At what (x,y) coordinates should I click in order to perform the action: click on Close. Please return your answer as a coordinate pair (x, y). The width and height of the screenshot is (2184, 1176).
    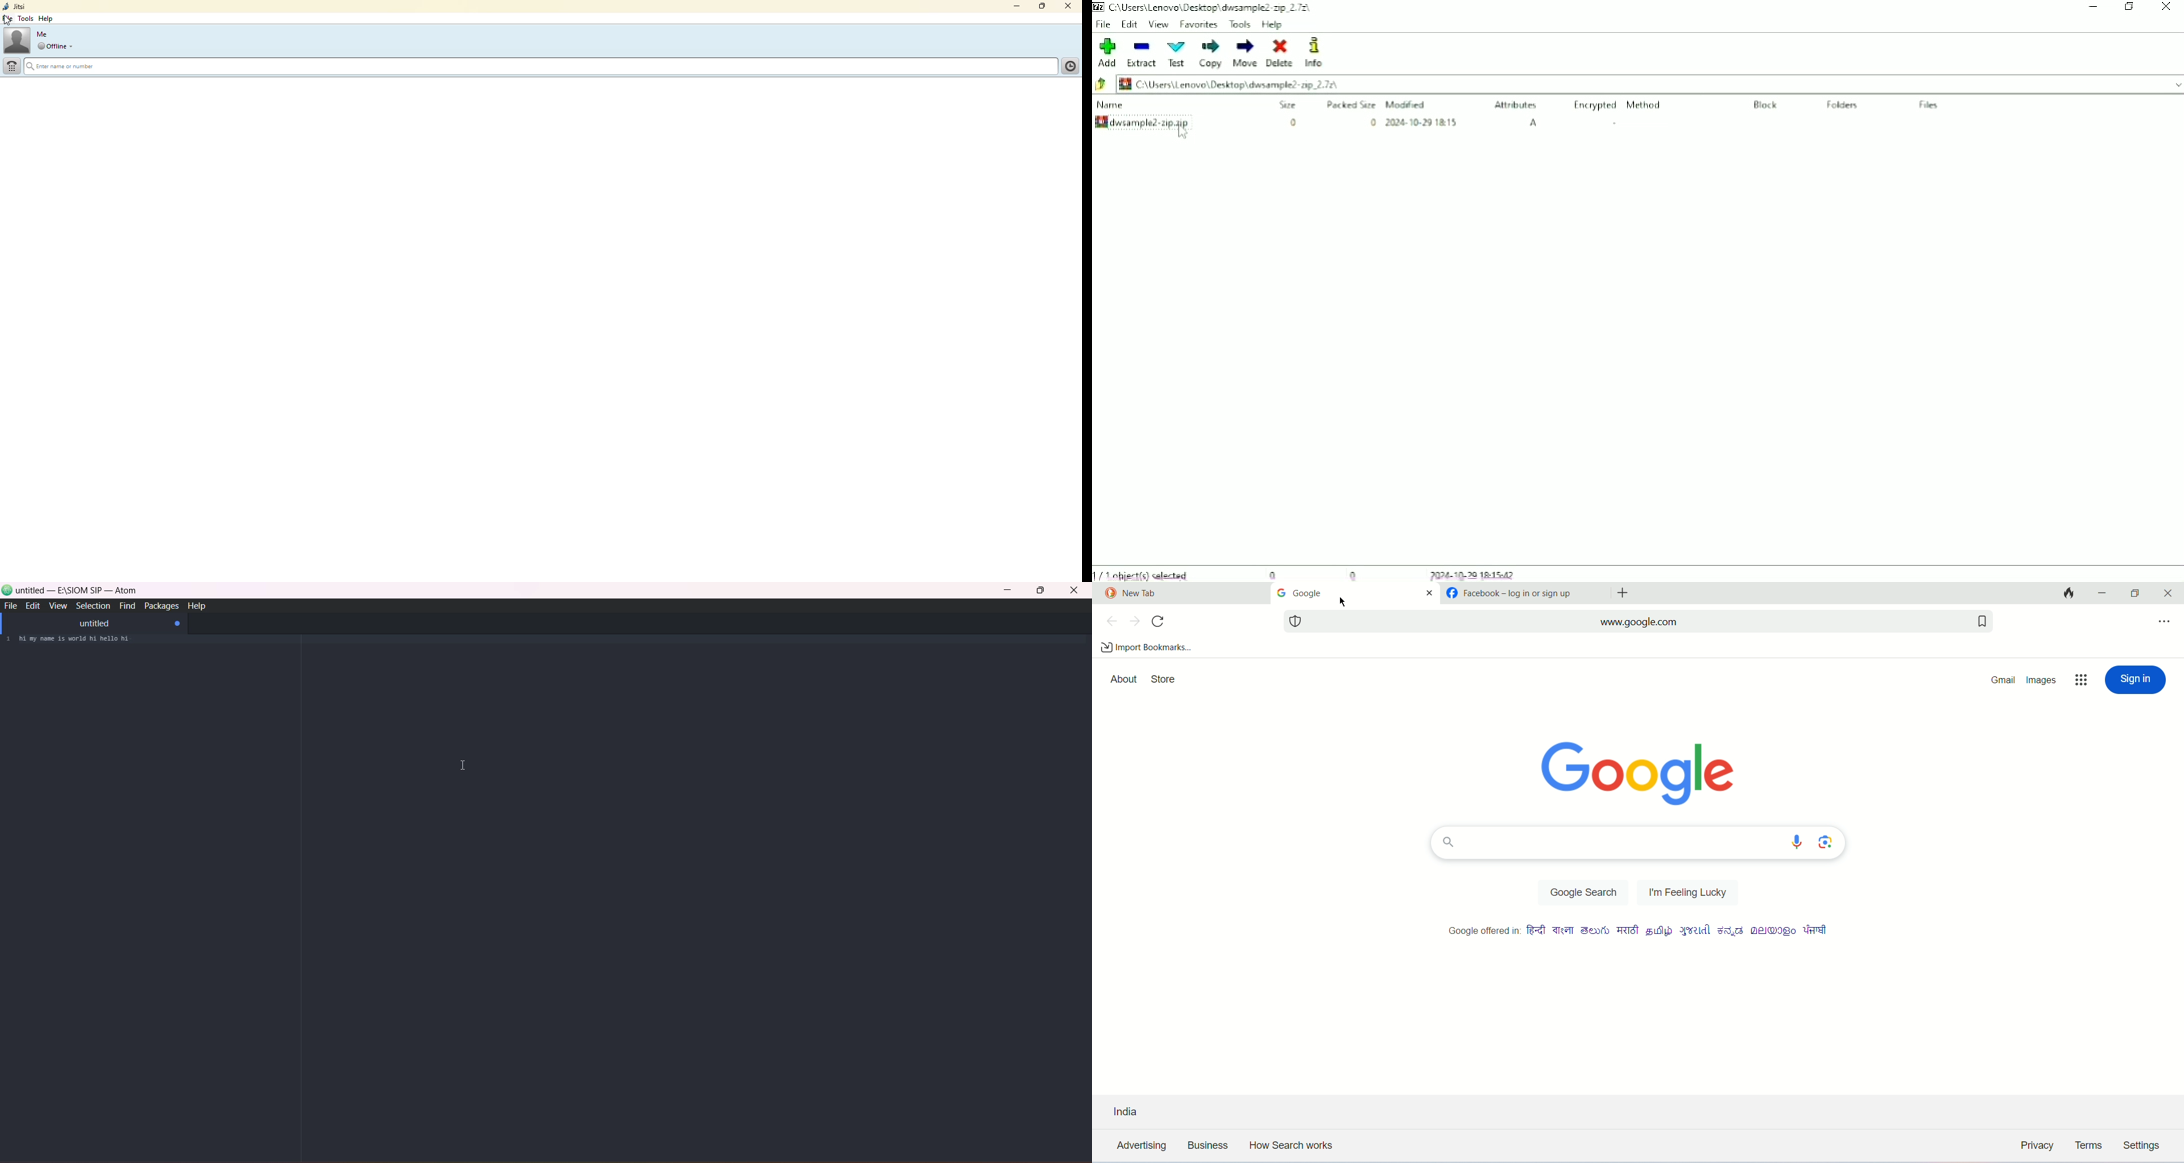
    Looking at the image, I should click on (2166, 7).